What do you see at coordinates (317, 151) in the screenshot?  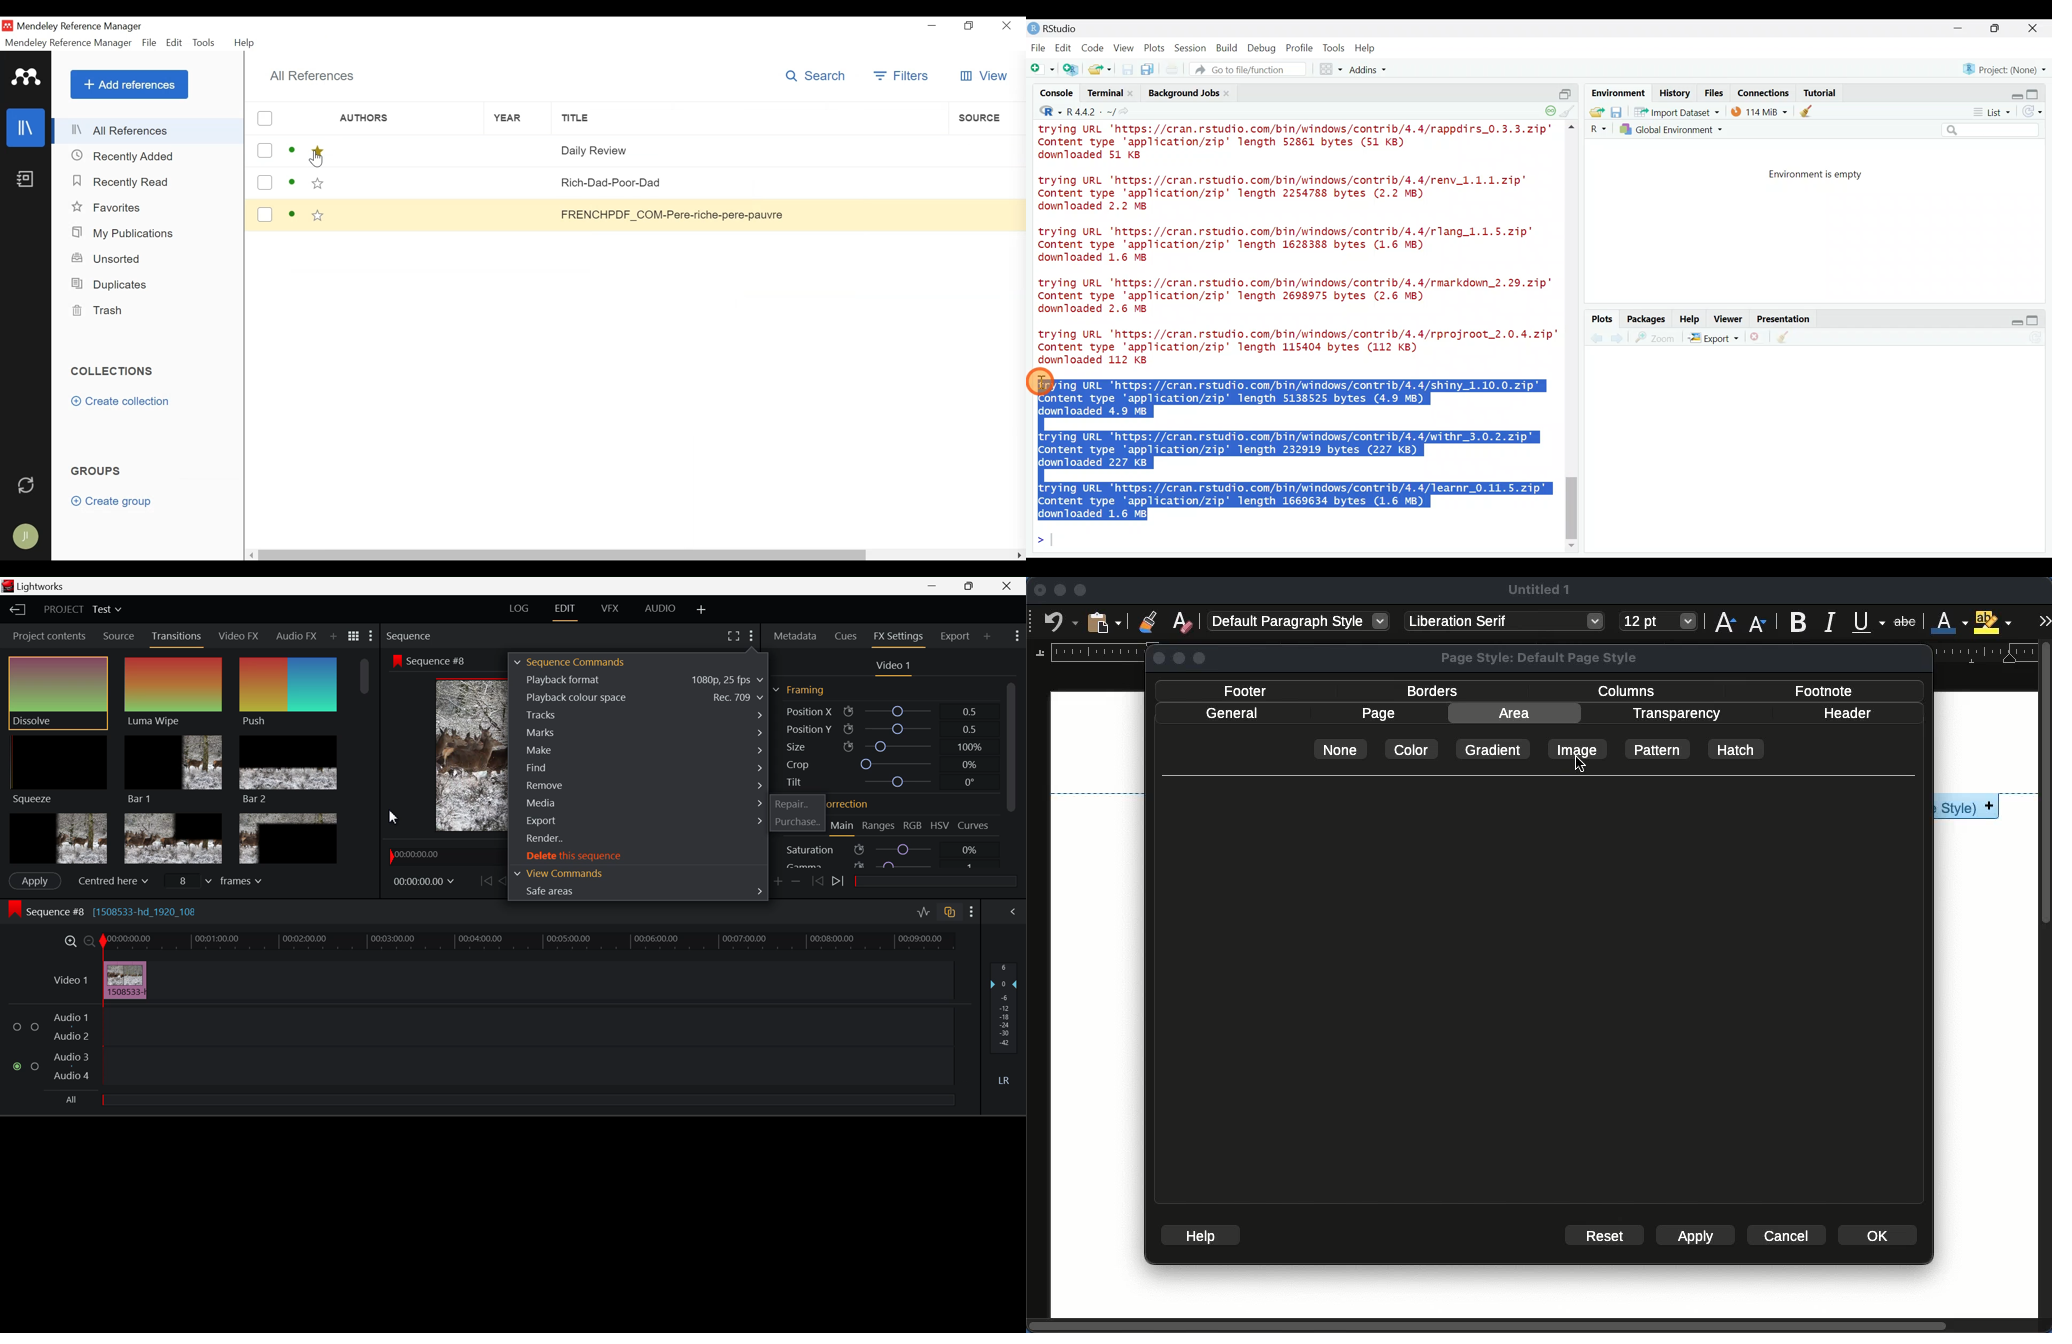 I see `(un)select Favorite` at bounding box center [317, 151].